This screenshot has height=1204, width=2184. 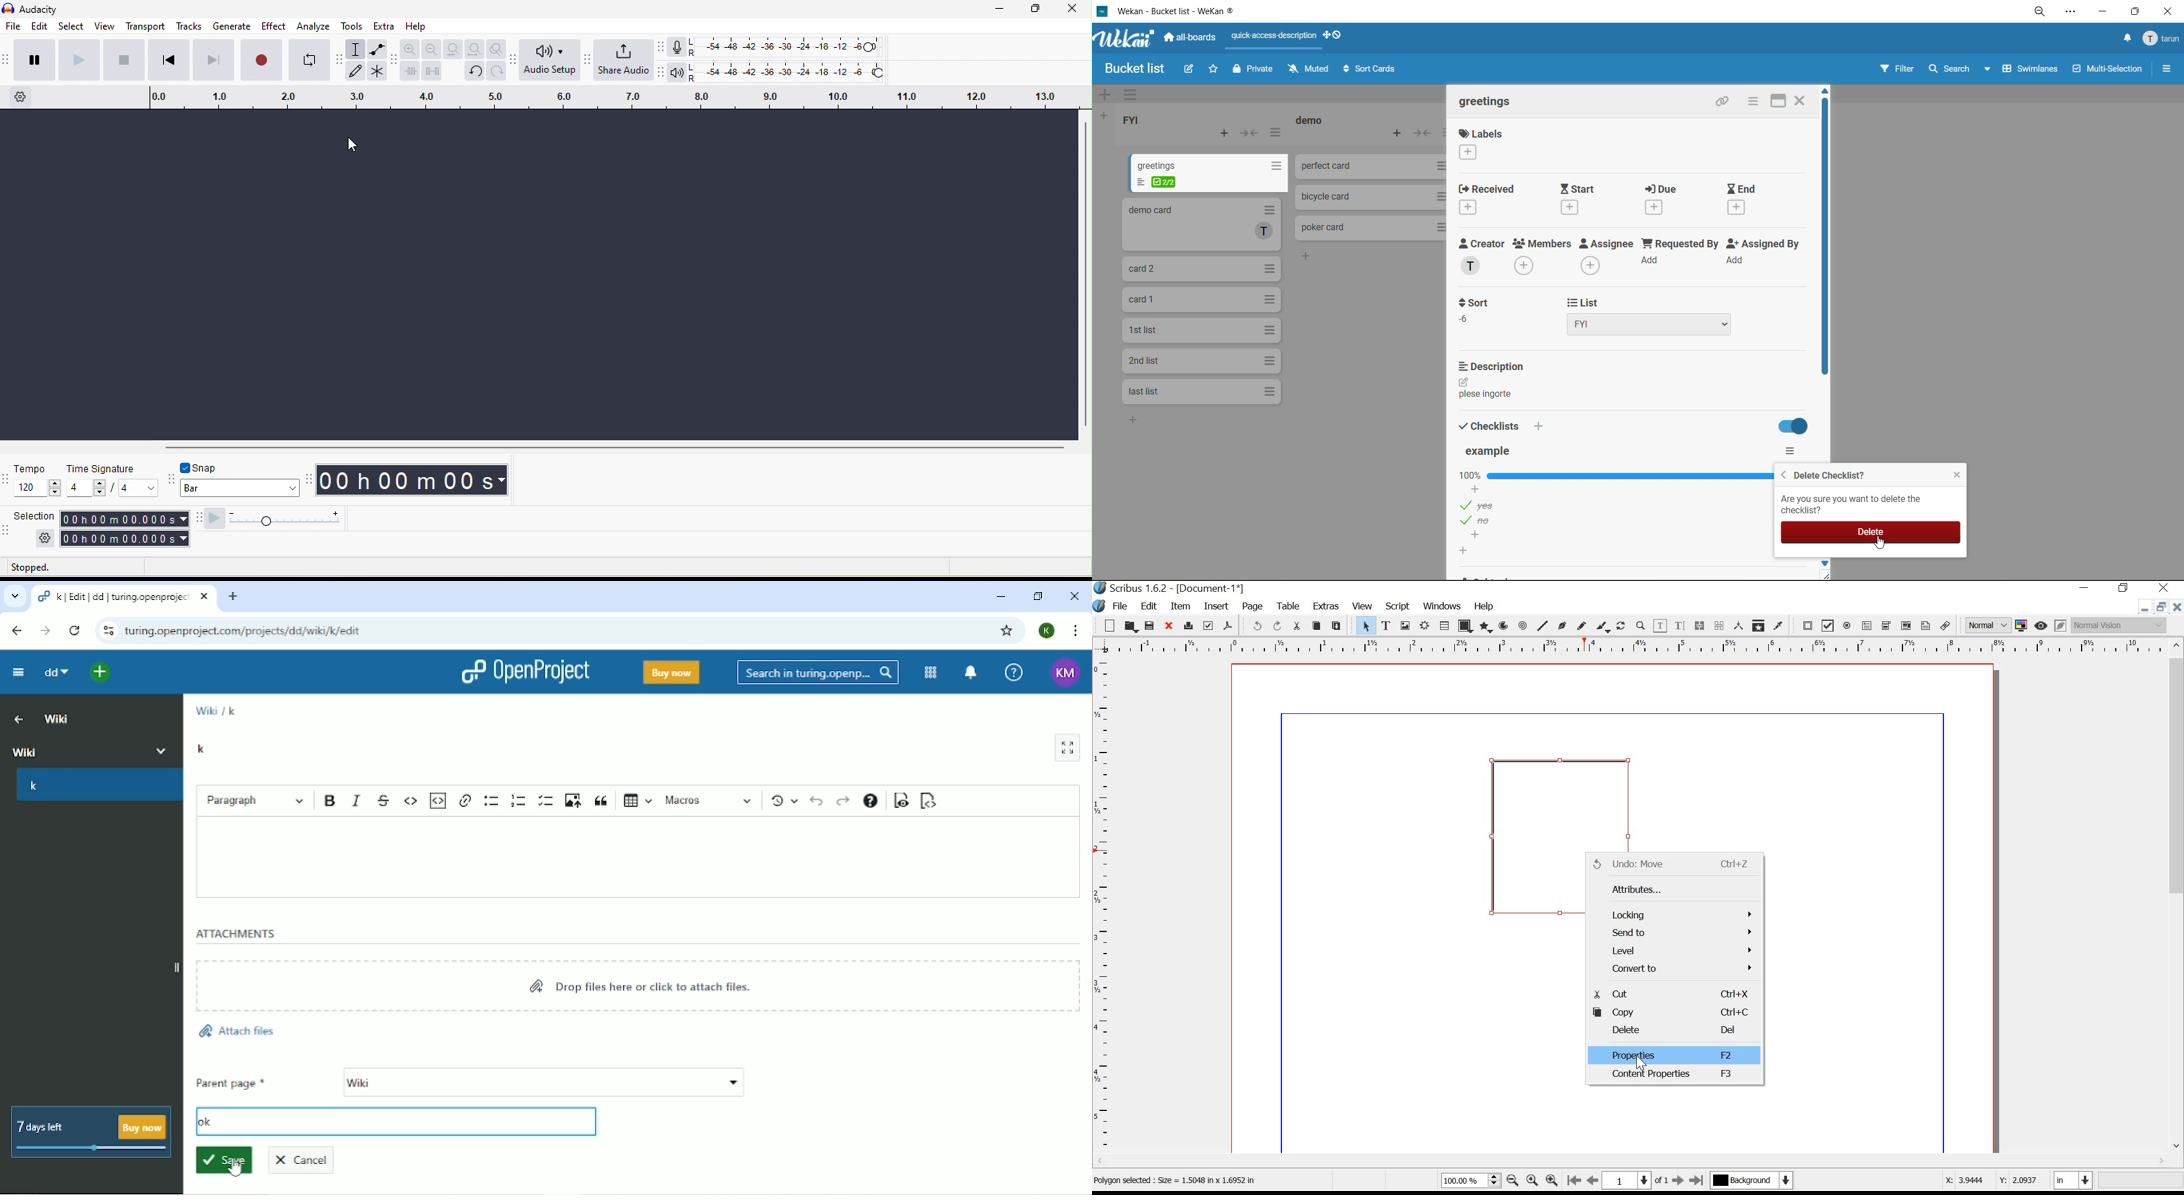 What do you see at coordinates (931, 673) in the screenshot?
I see `Modules` at bounding box center [931, 673].